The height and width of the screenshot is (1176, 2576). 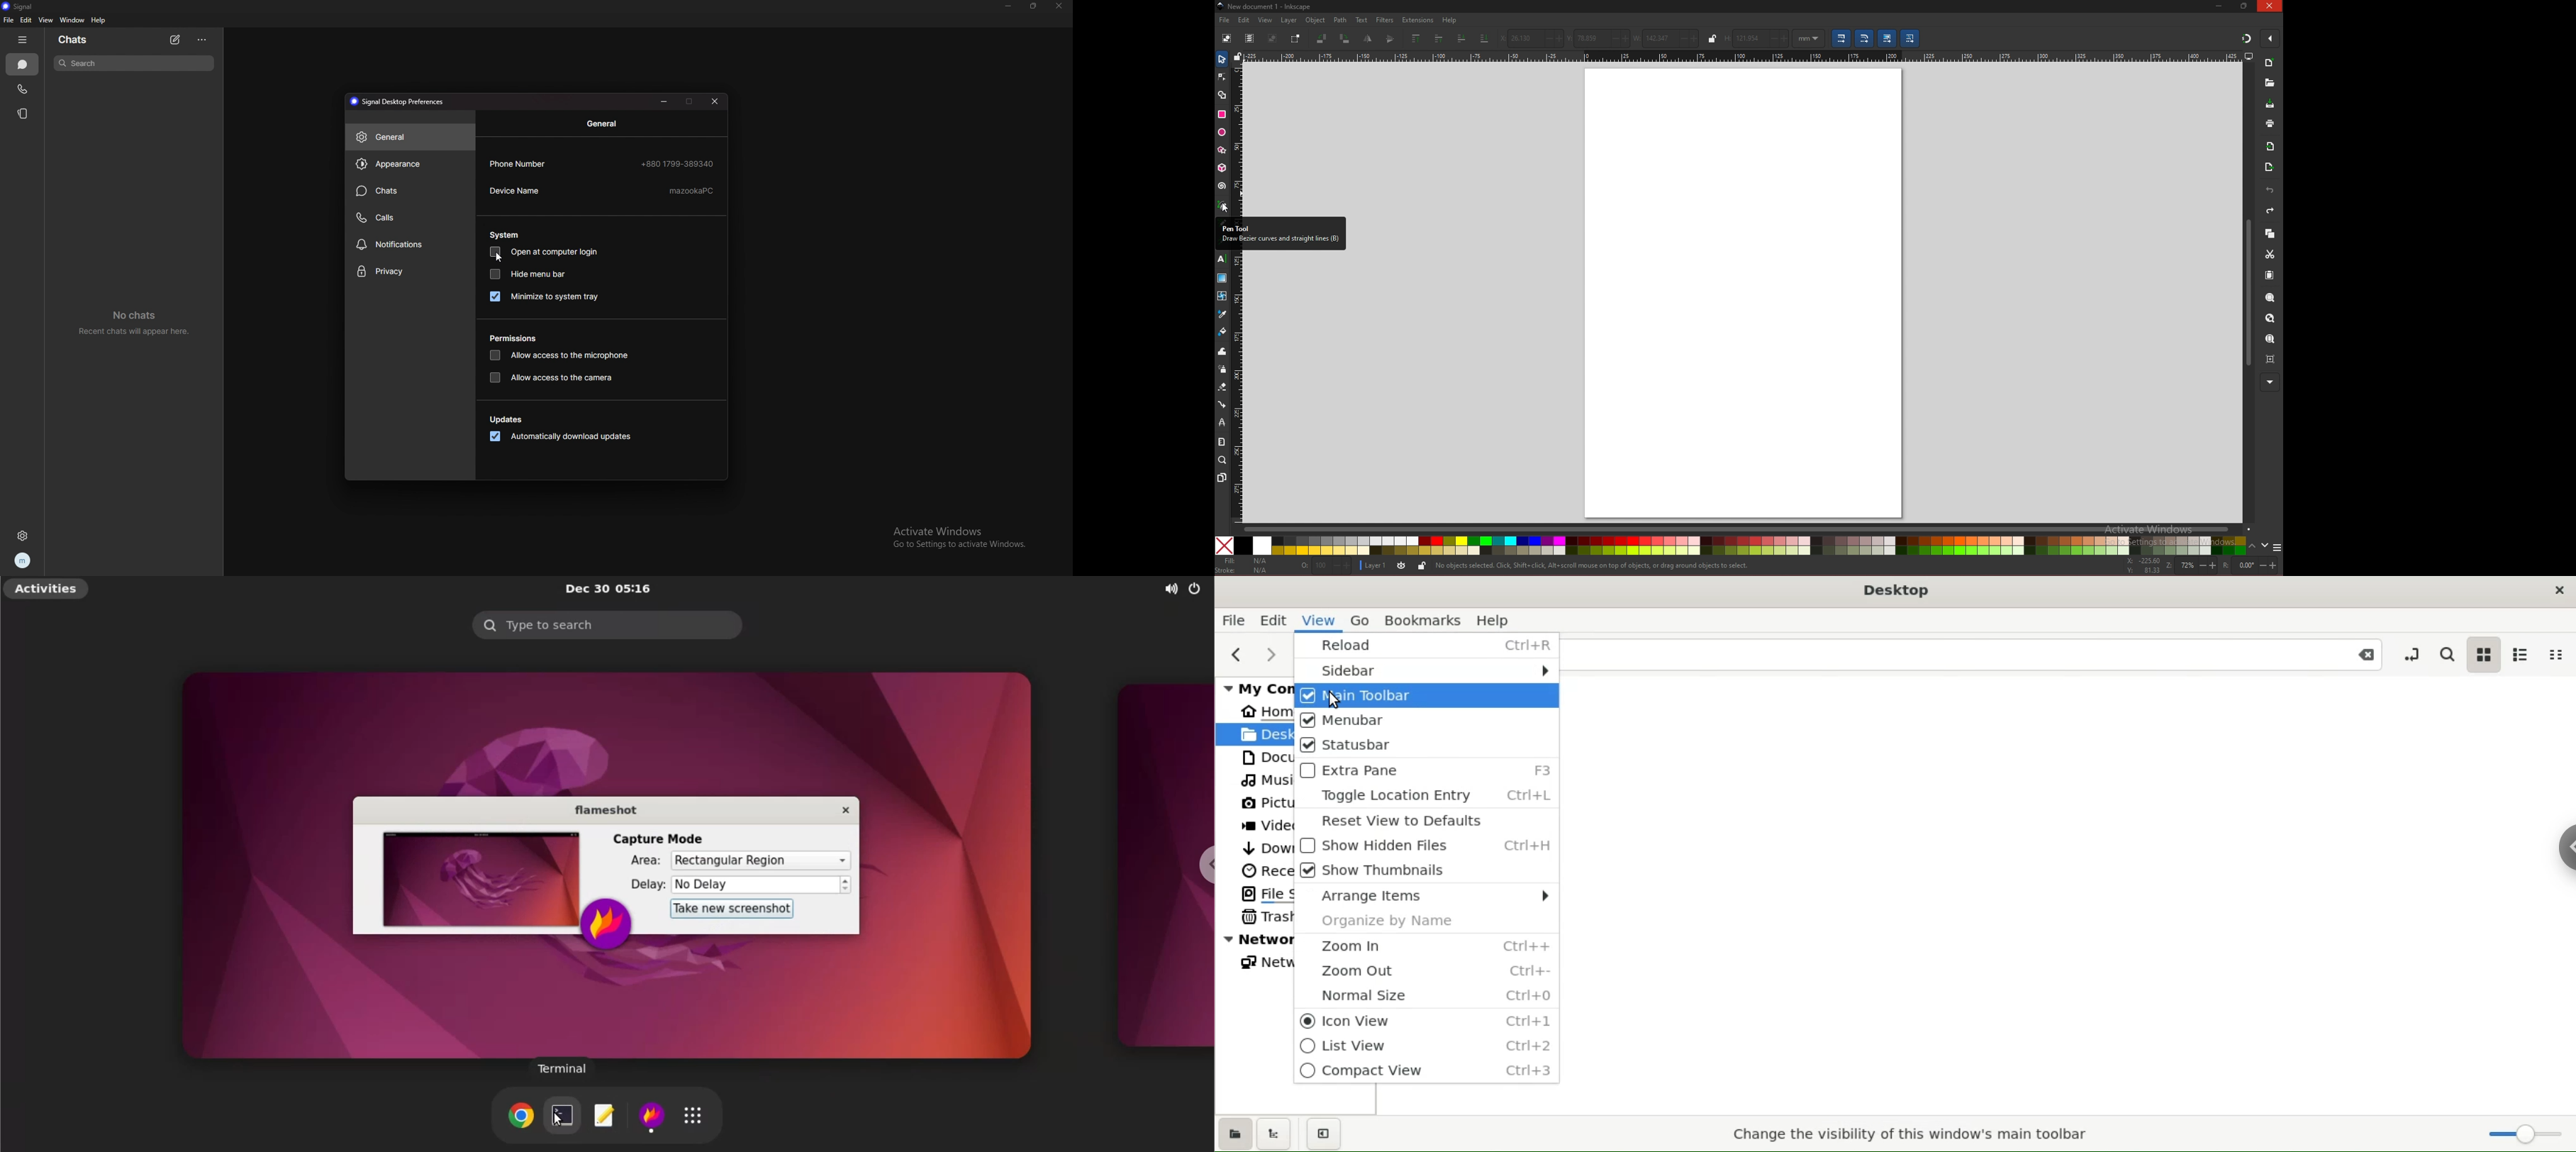 What do you see at coordinates (546, 252) in the screenshot?
I see `open at computer login` at bounding box center [546, 252].